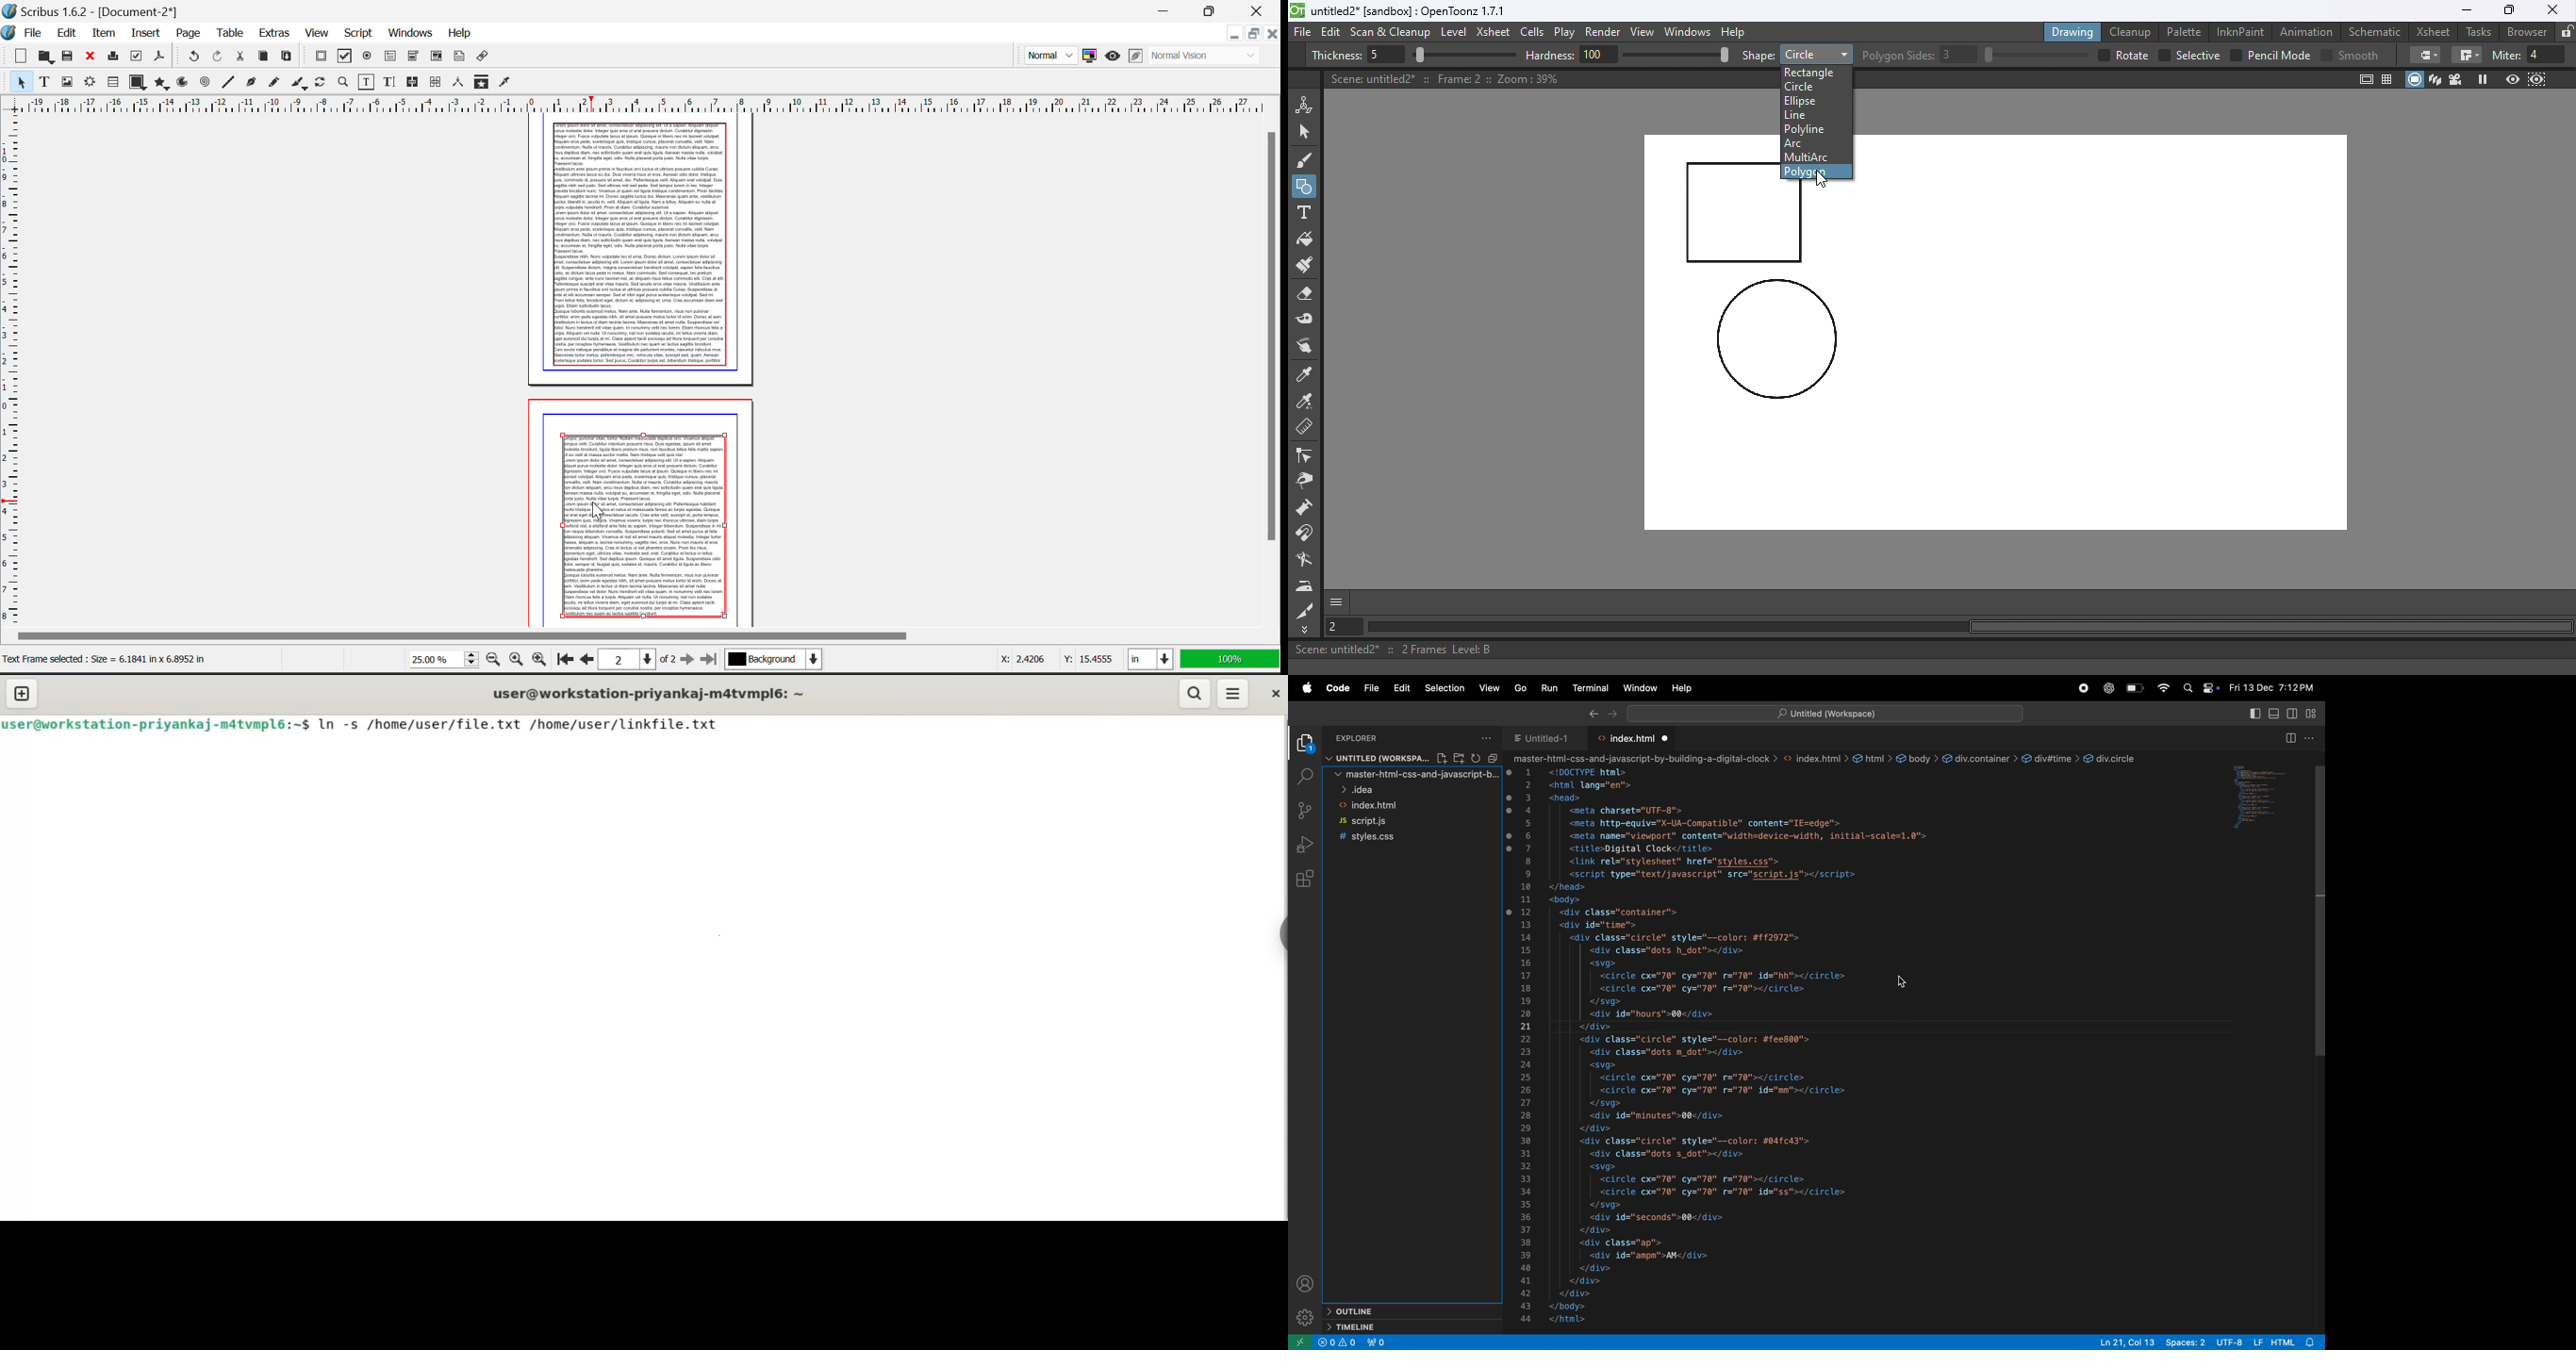  Describe the element at coordinates (1551, 687) in the screenshot. I see `RUN` at that location.